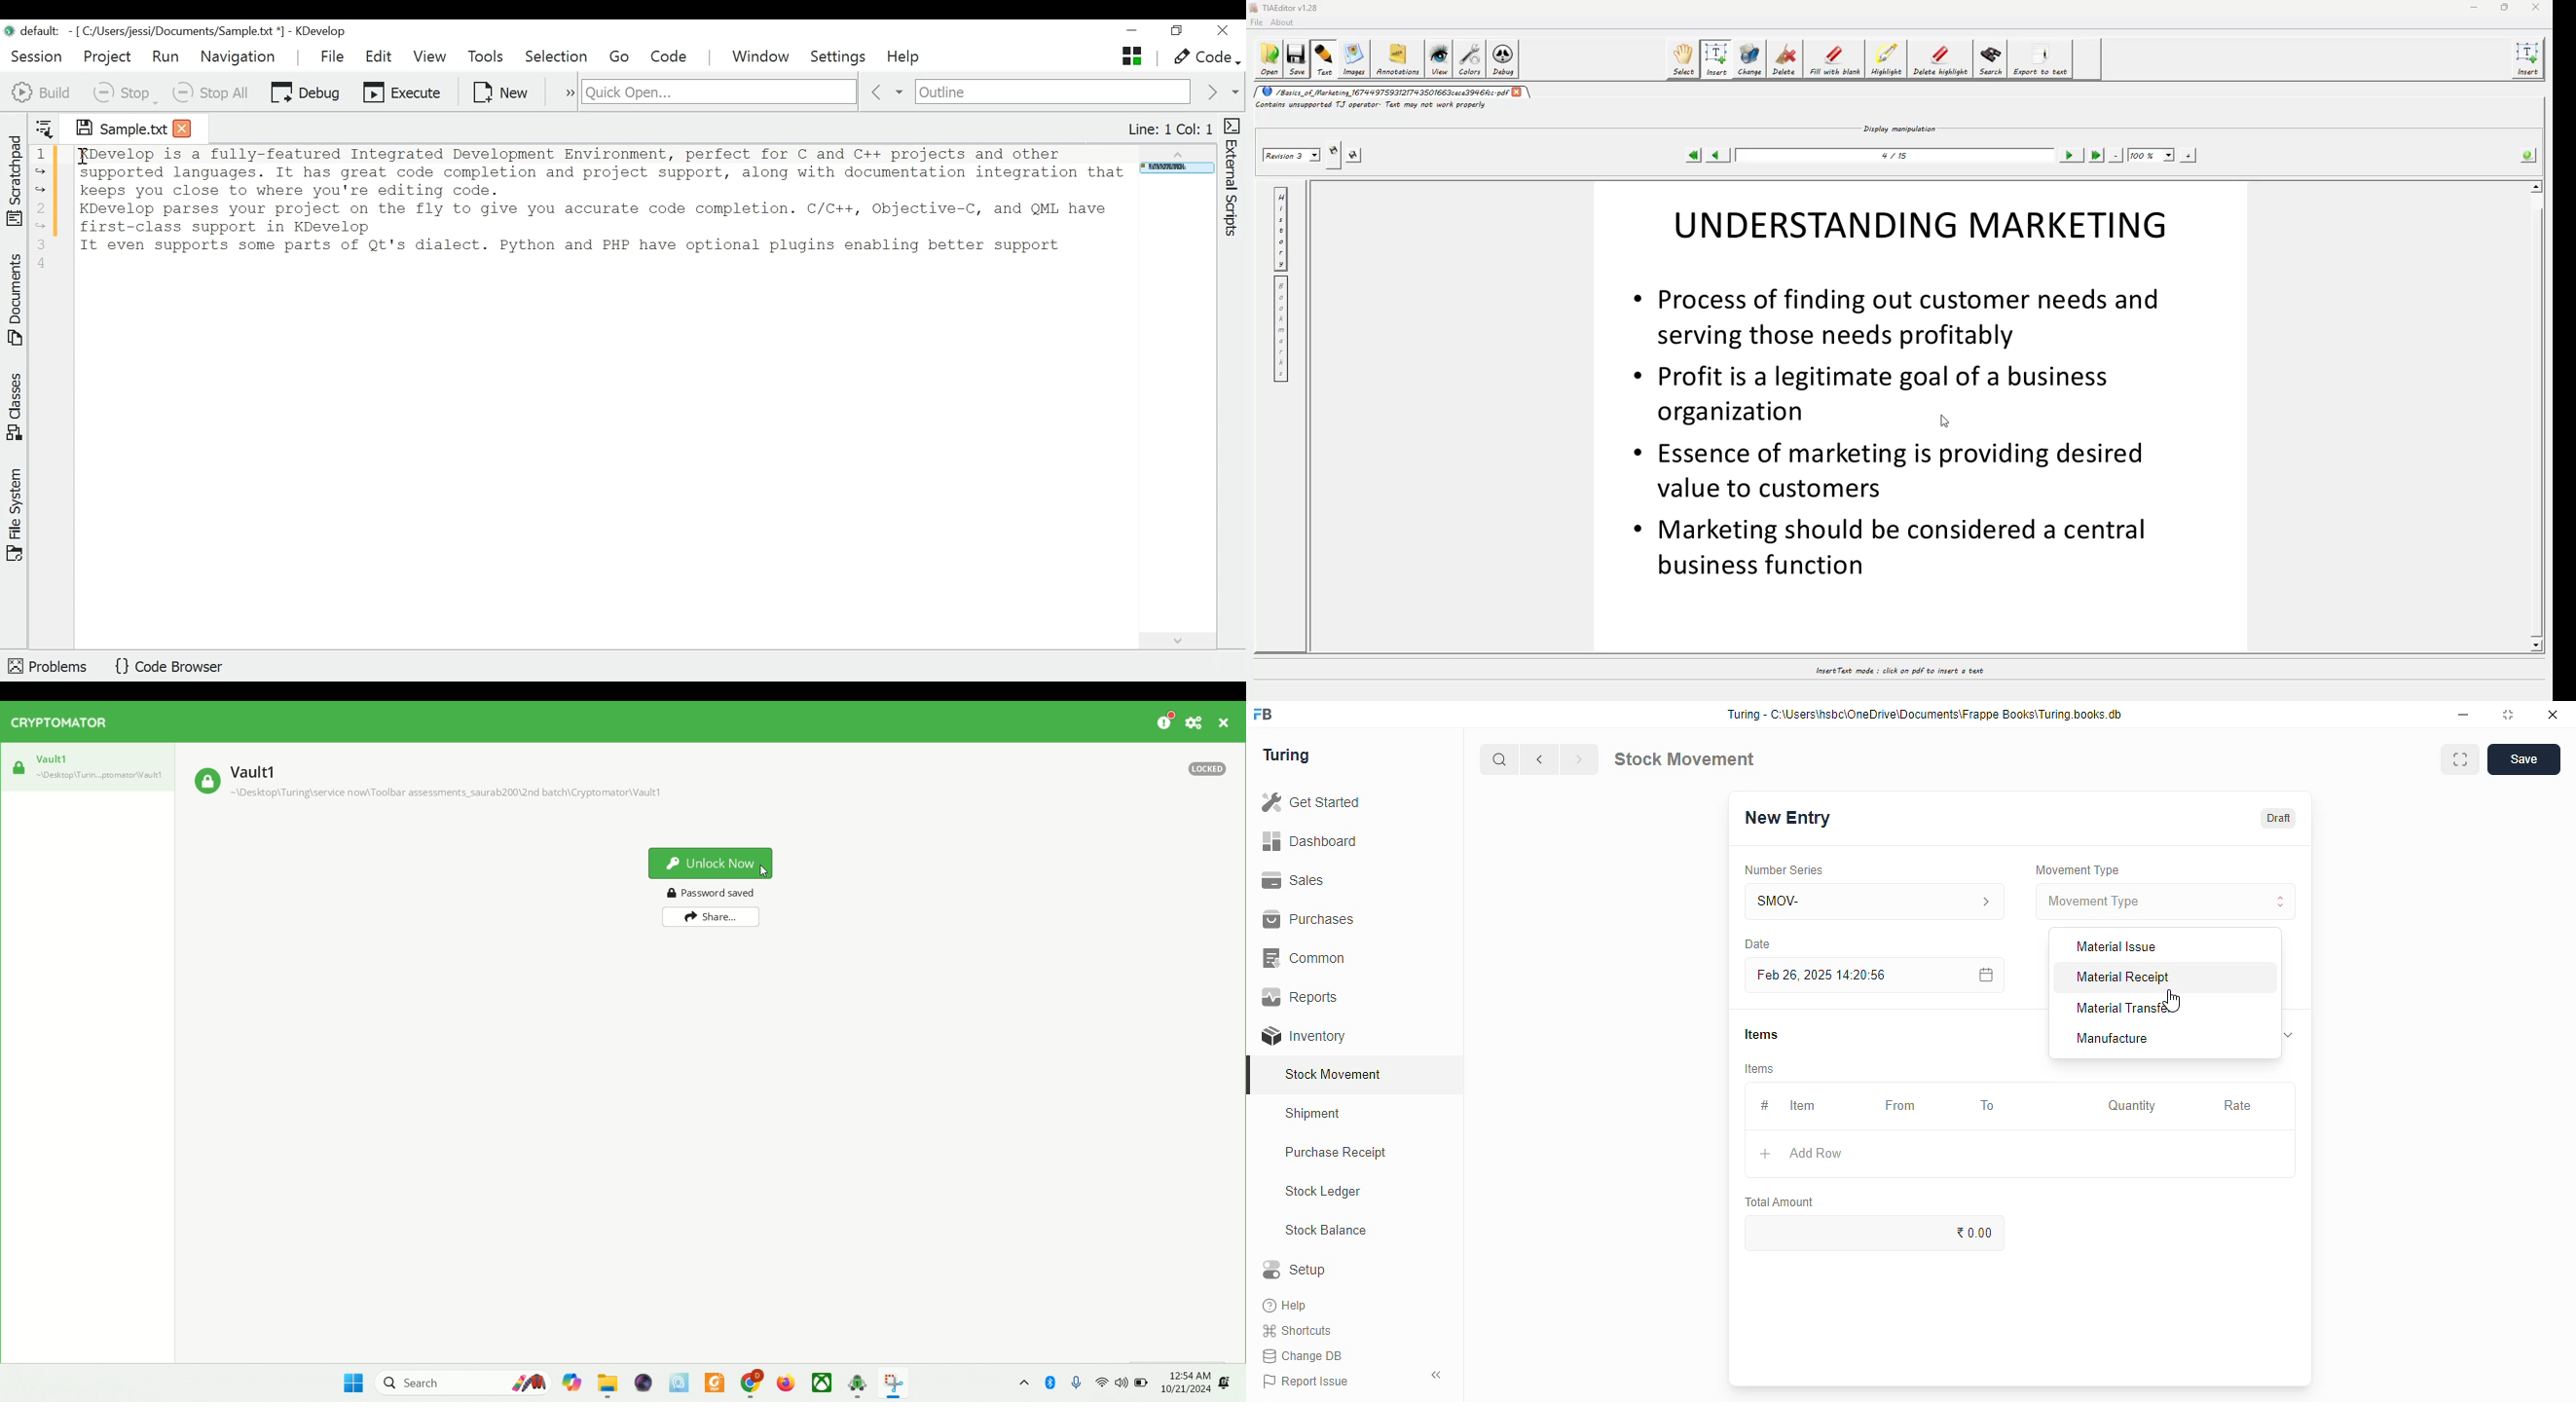  What do you see at coordinates (1293, 880) in the screenshot?
I see `sales` at bounding box center [1293, 880].